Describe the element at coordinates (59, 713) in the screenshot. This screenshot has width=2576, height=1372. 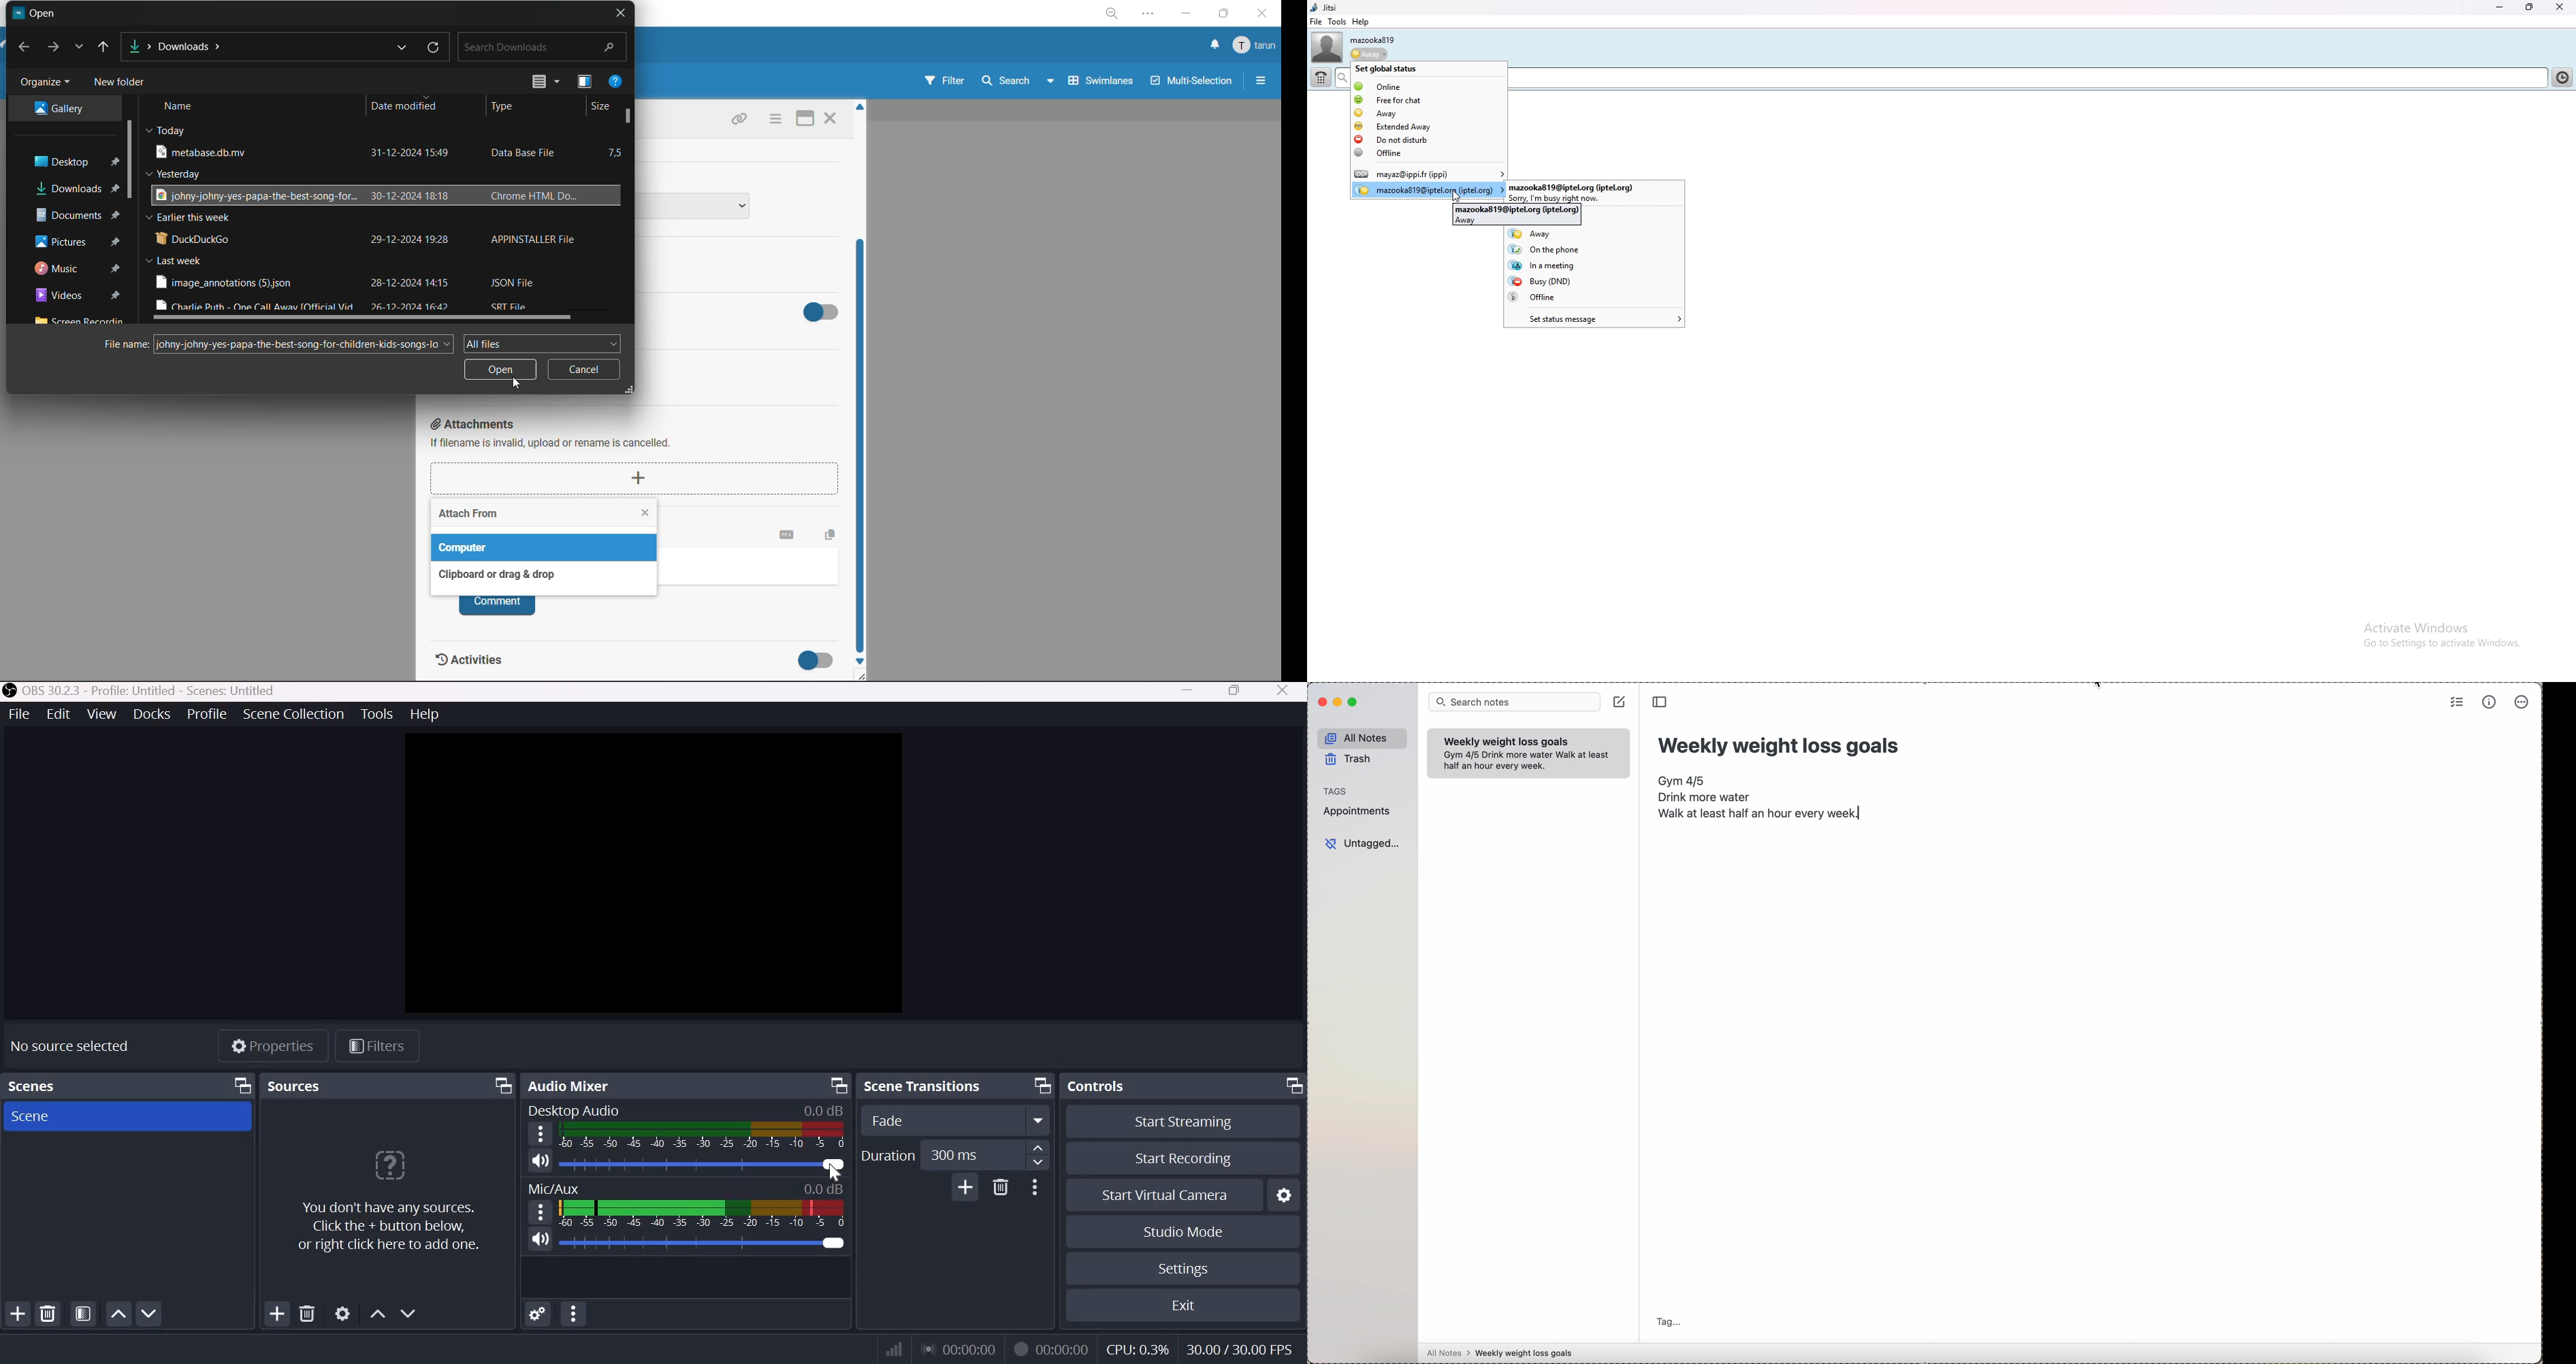
I see `Edit` at that location.